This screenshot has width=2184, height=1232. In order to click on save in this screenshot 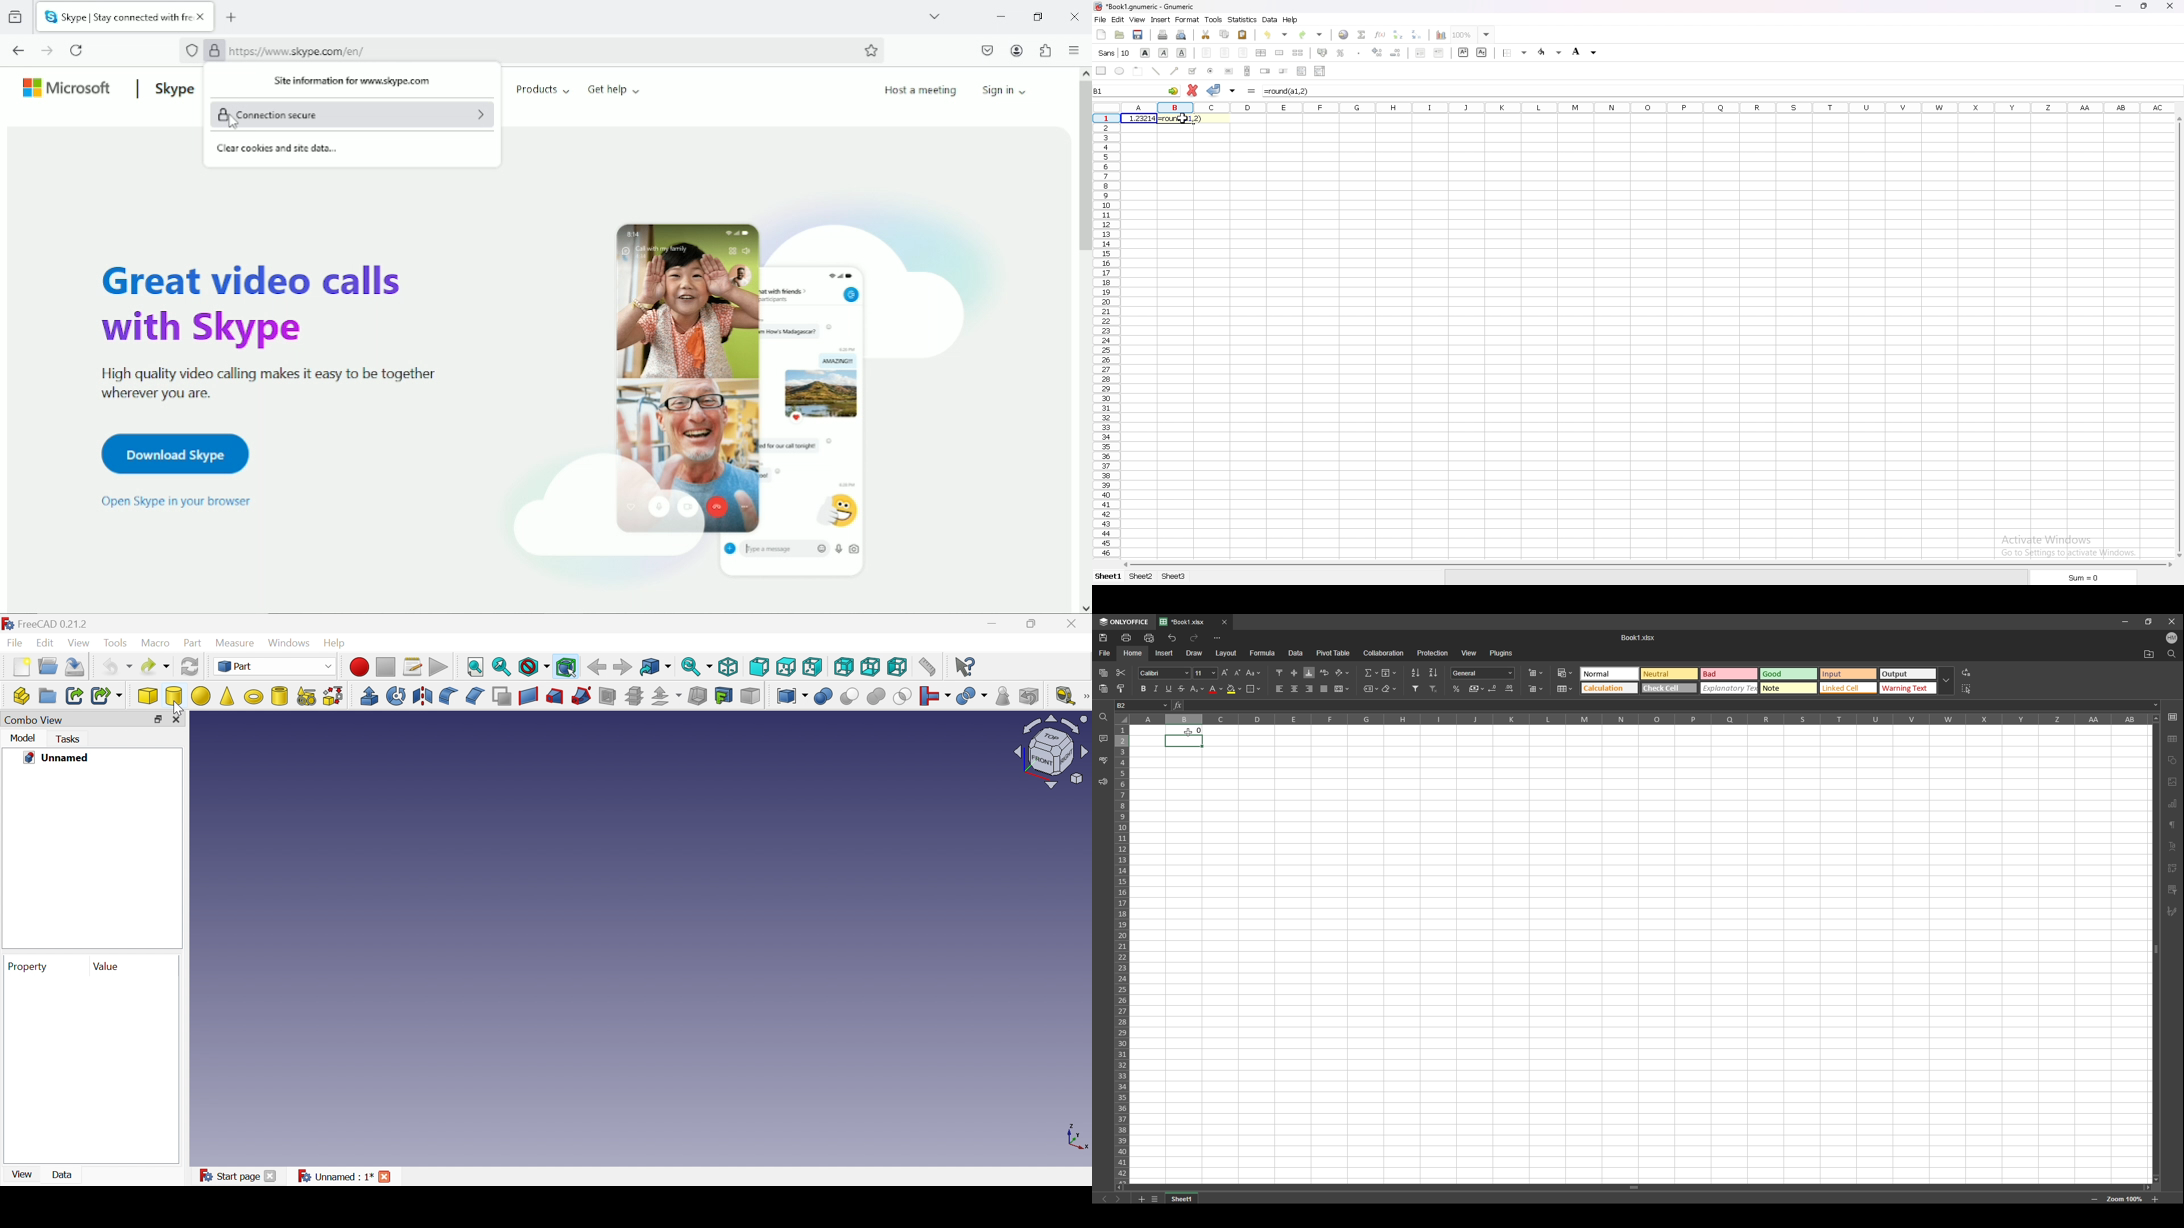, I will do `click(1138, 34)`.